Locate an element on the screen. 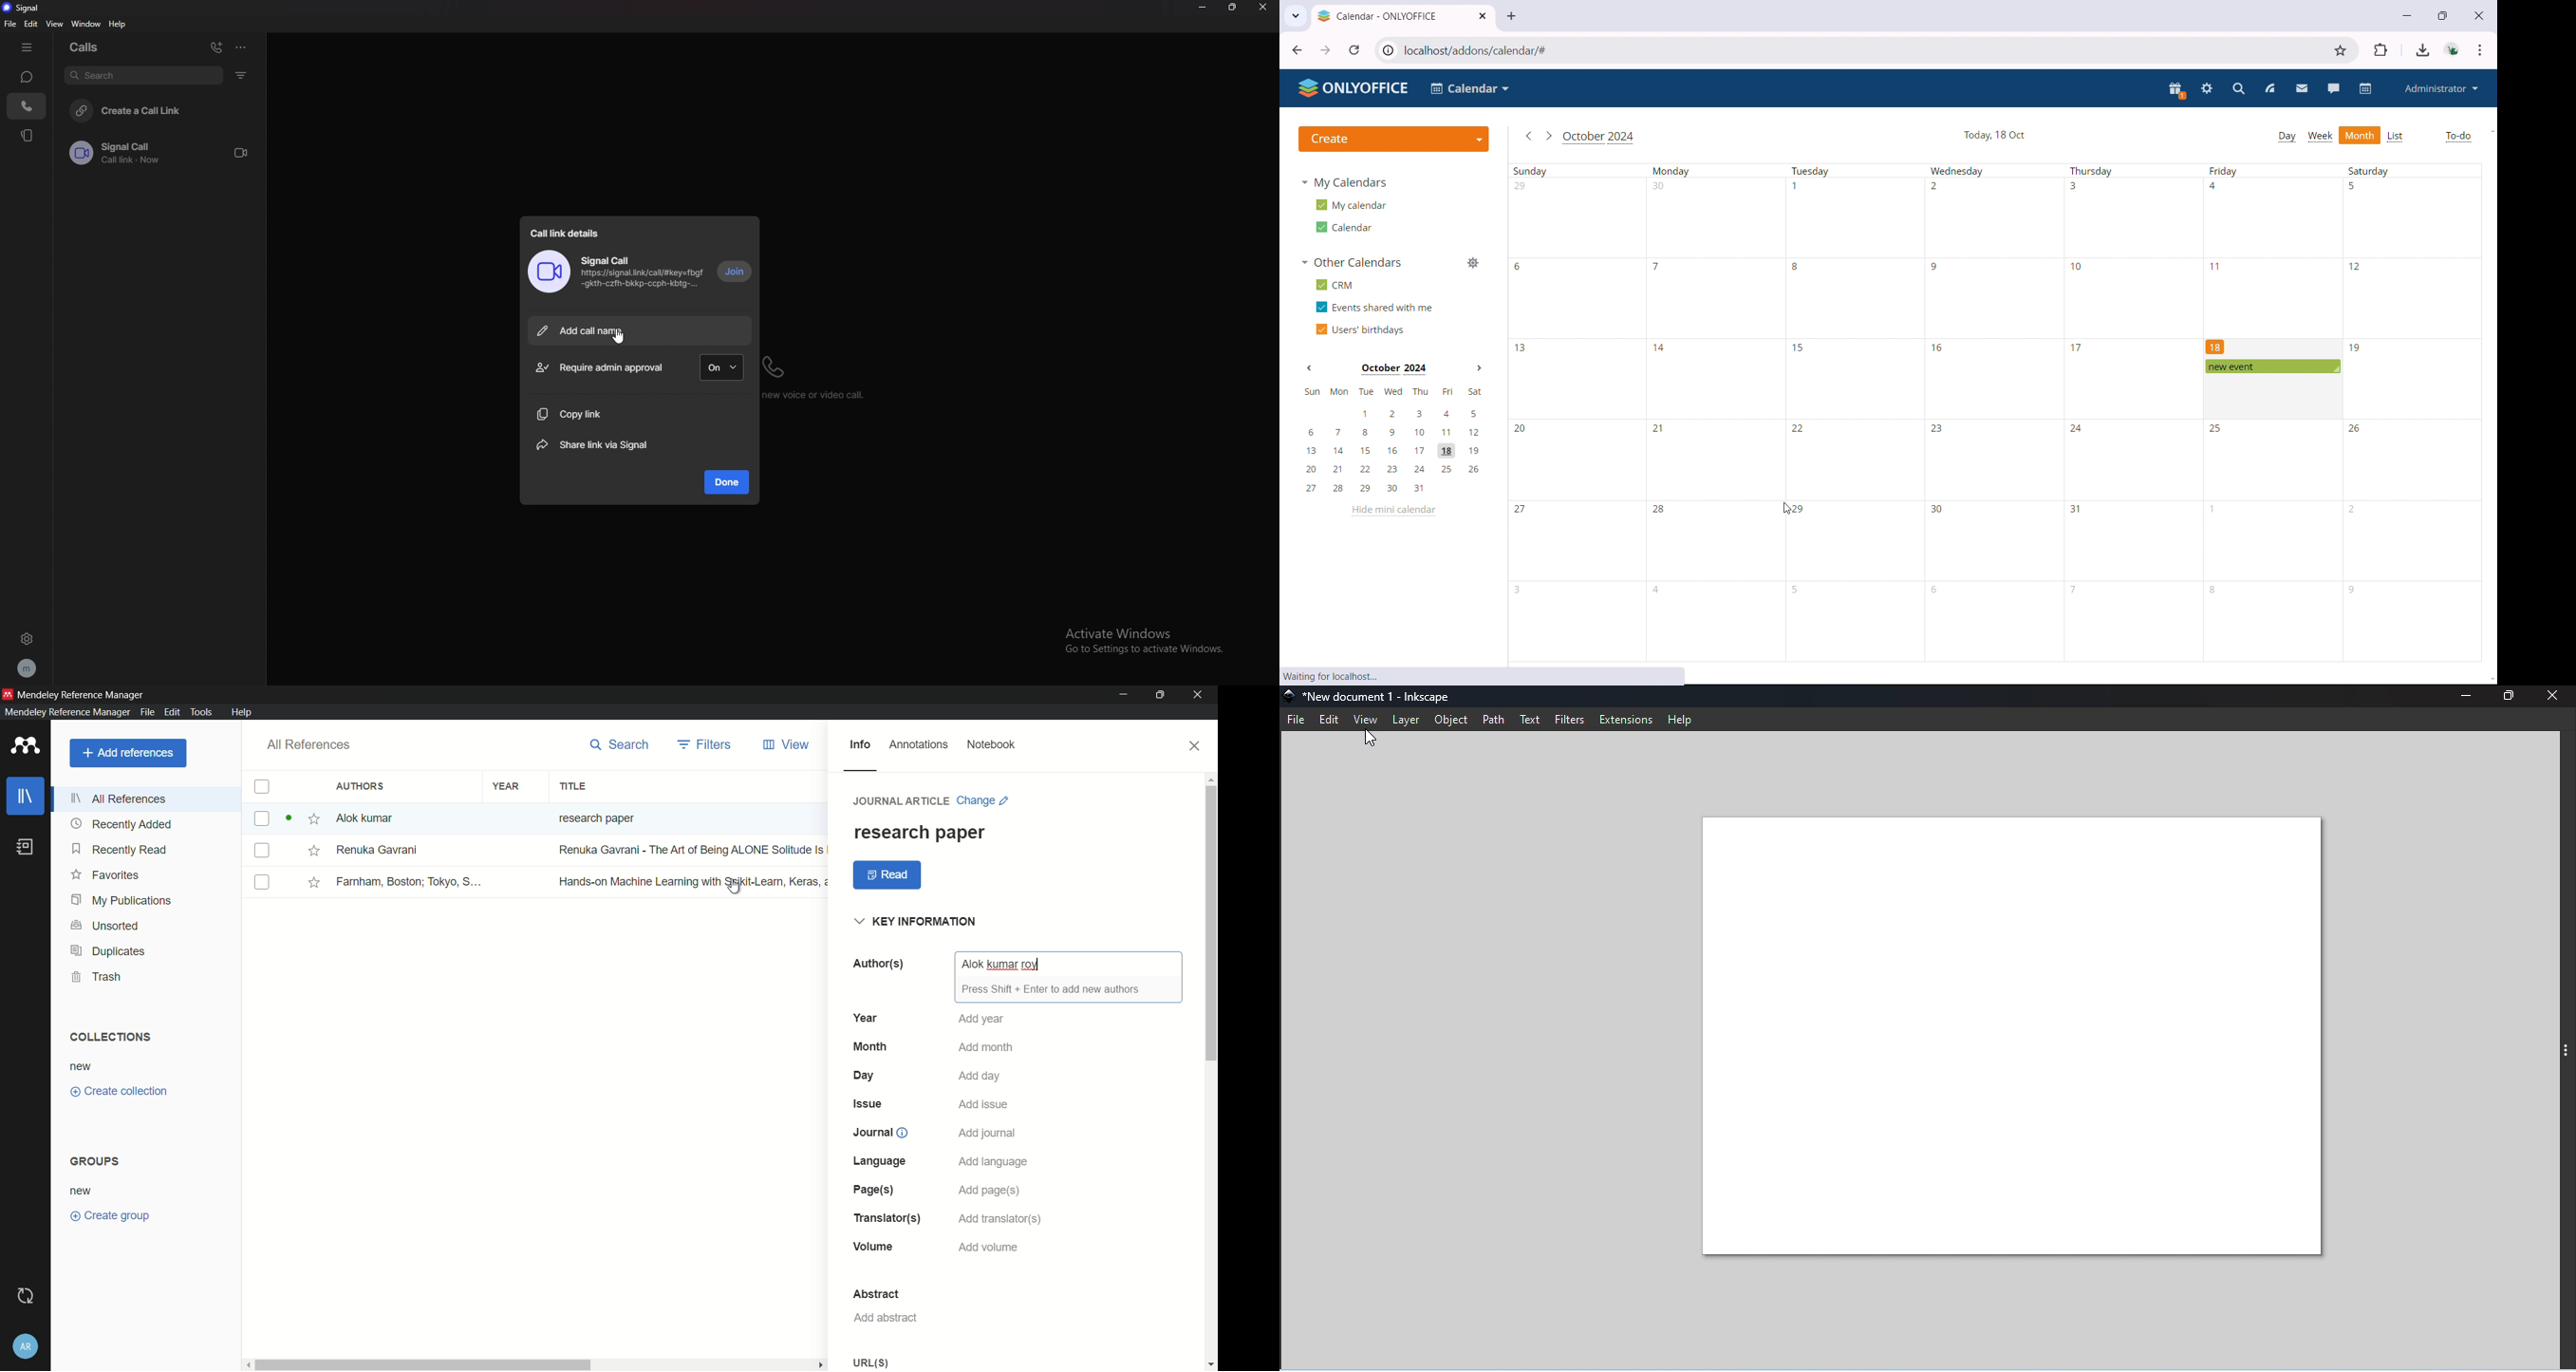  Monday is located at coordinates (1672, 171).